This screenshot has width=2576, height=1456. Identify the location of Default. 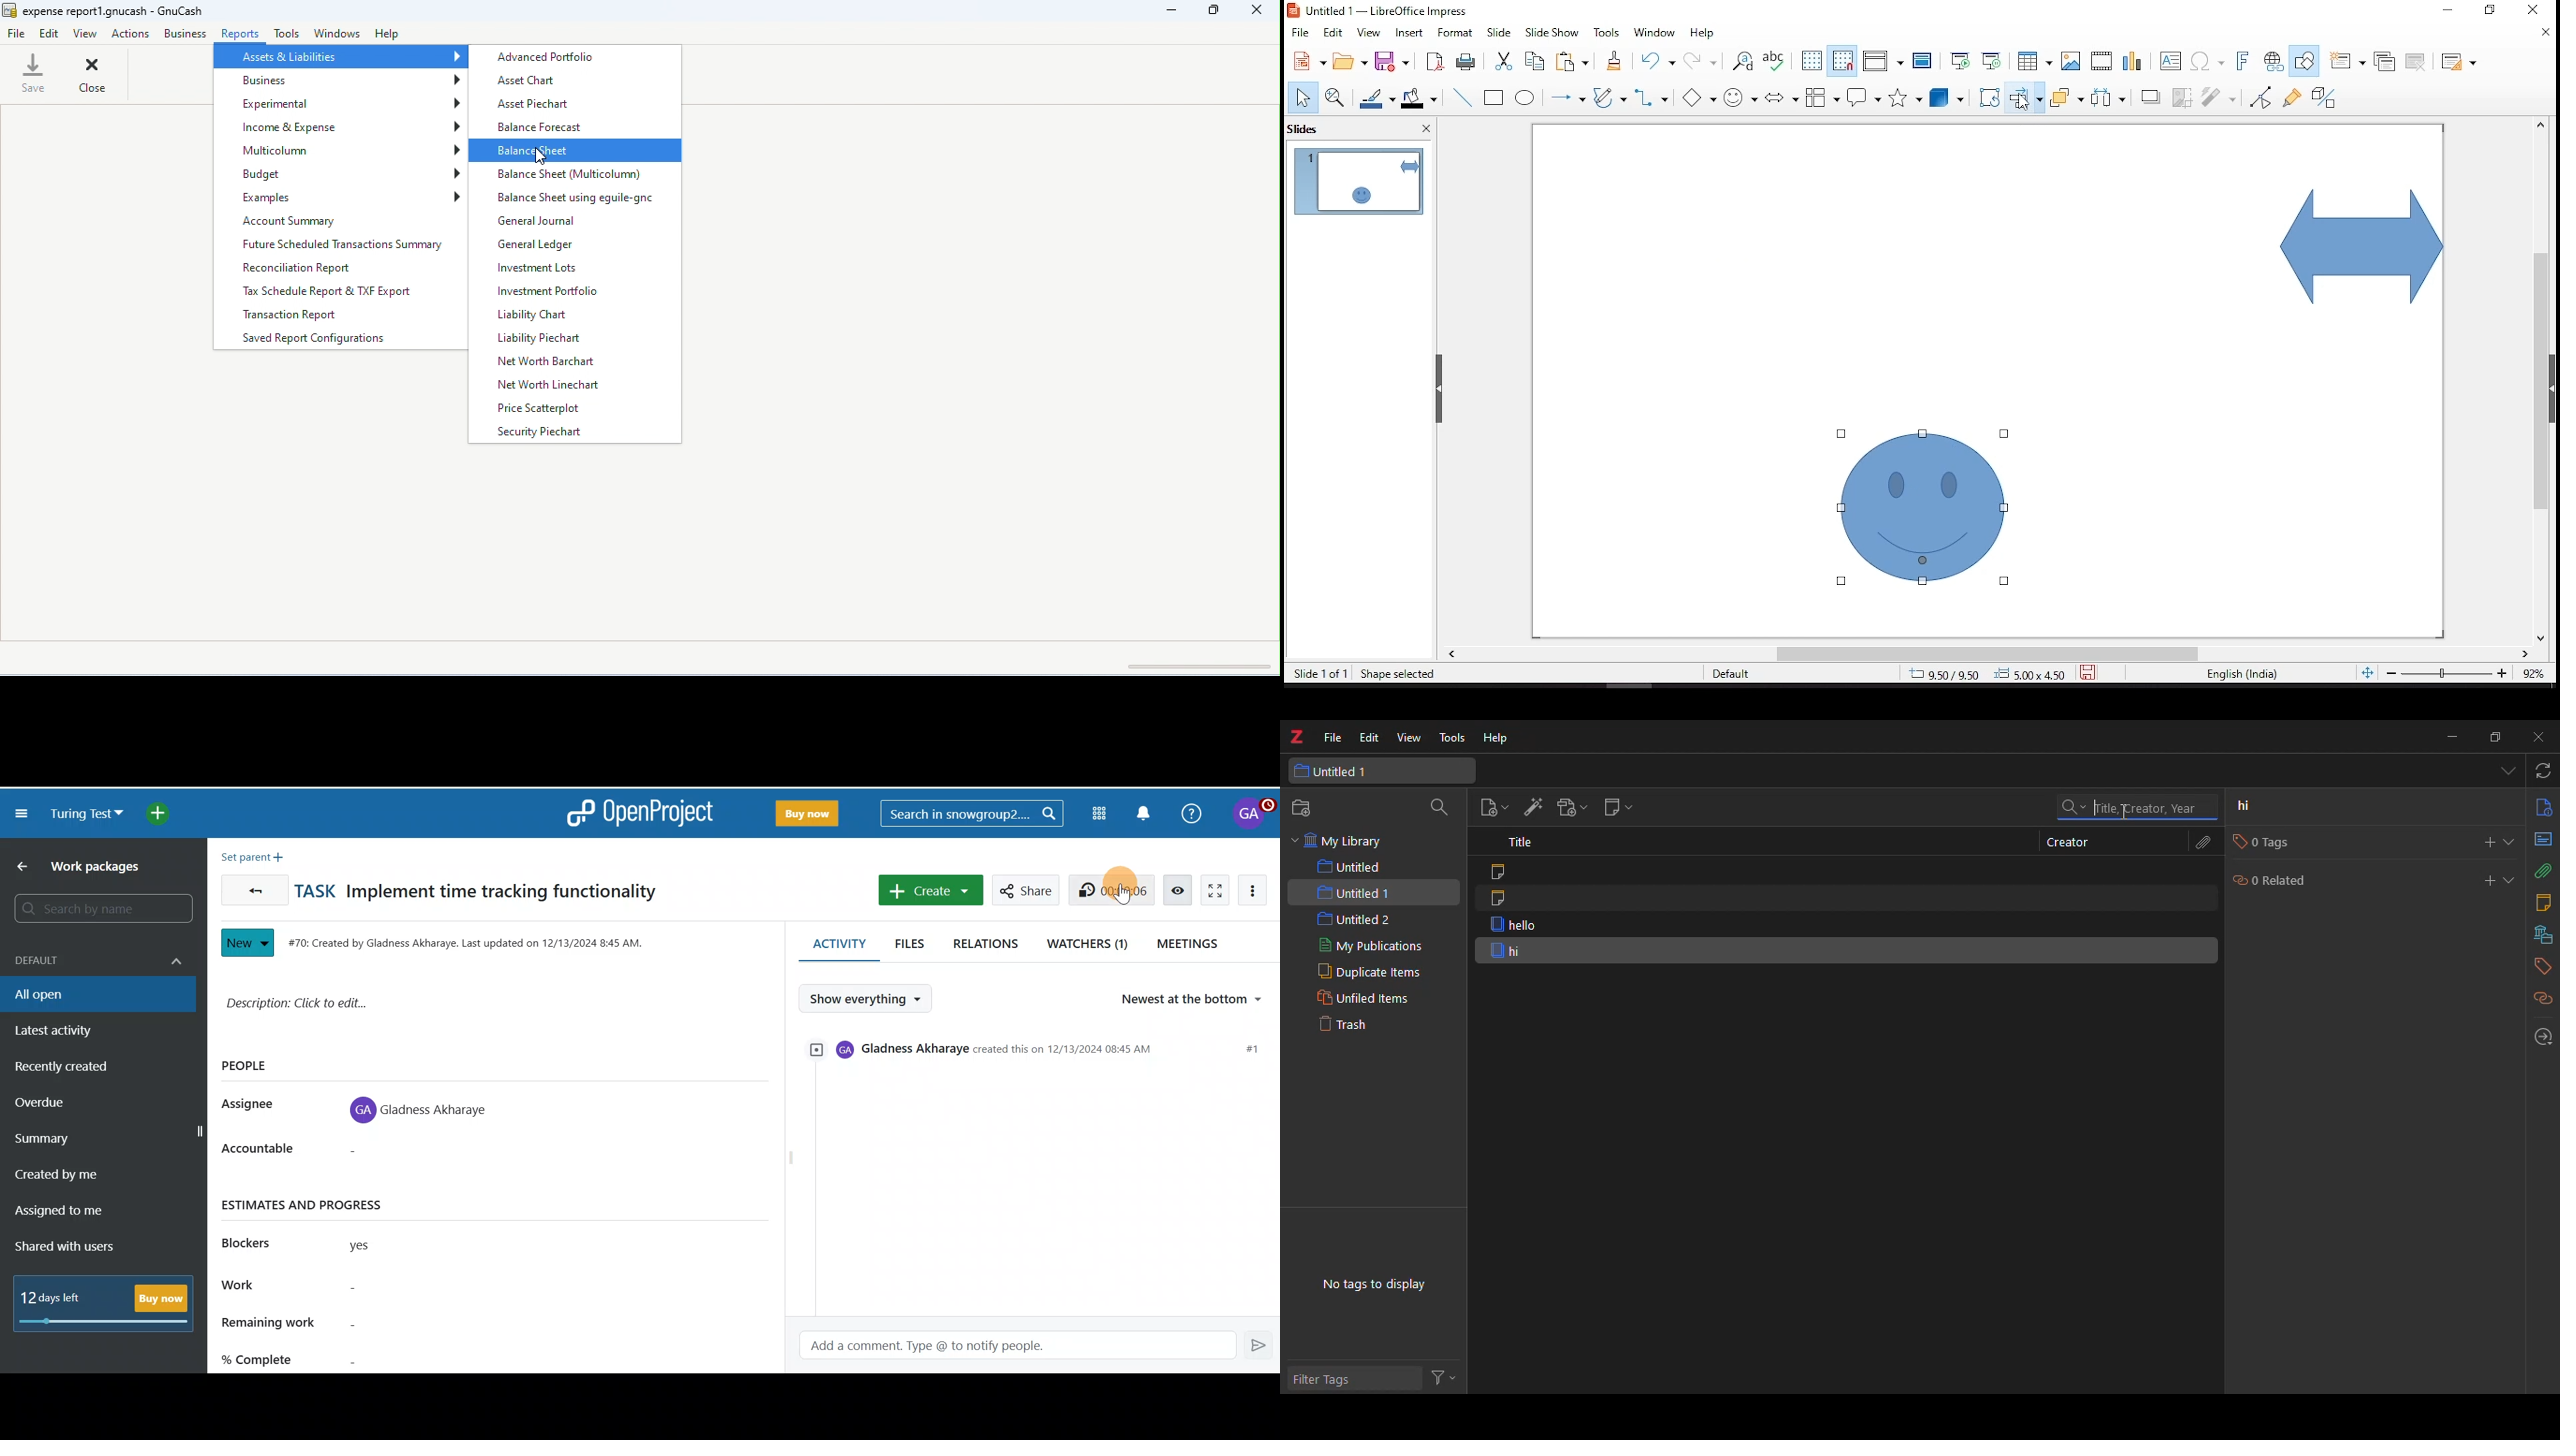
(95, 953).